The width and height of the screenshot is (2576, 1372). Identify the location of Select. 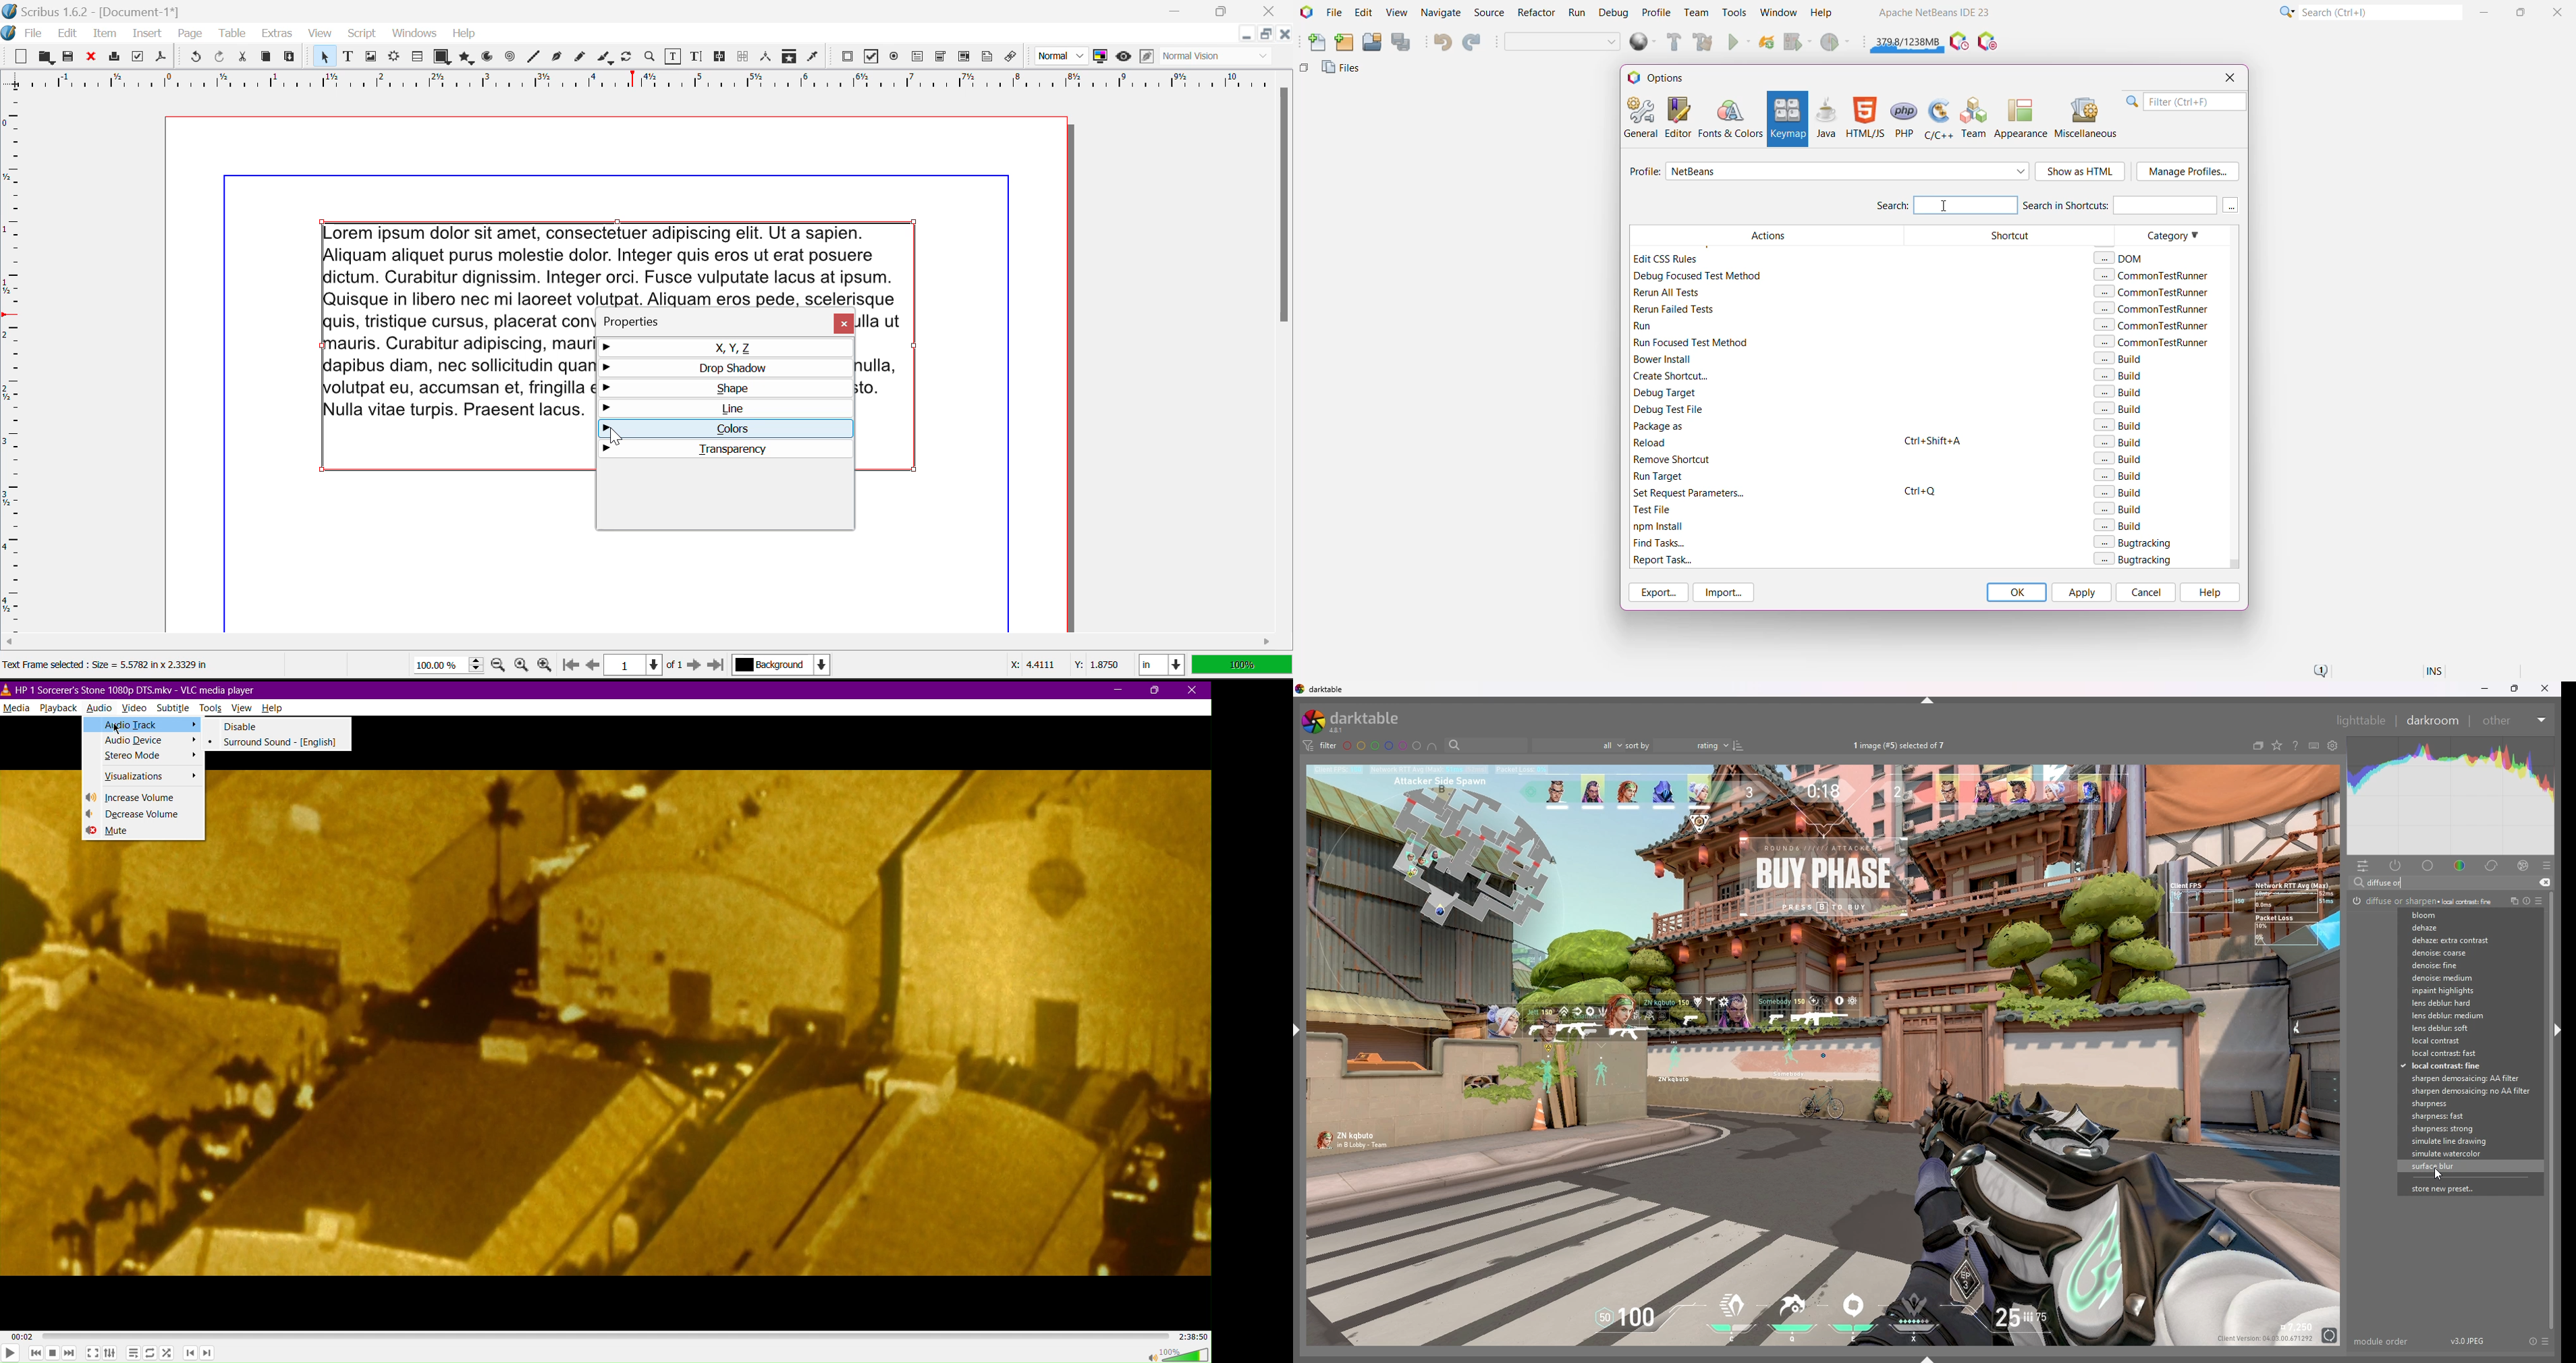
(323, 57).